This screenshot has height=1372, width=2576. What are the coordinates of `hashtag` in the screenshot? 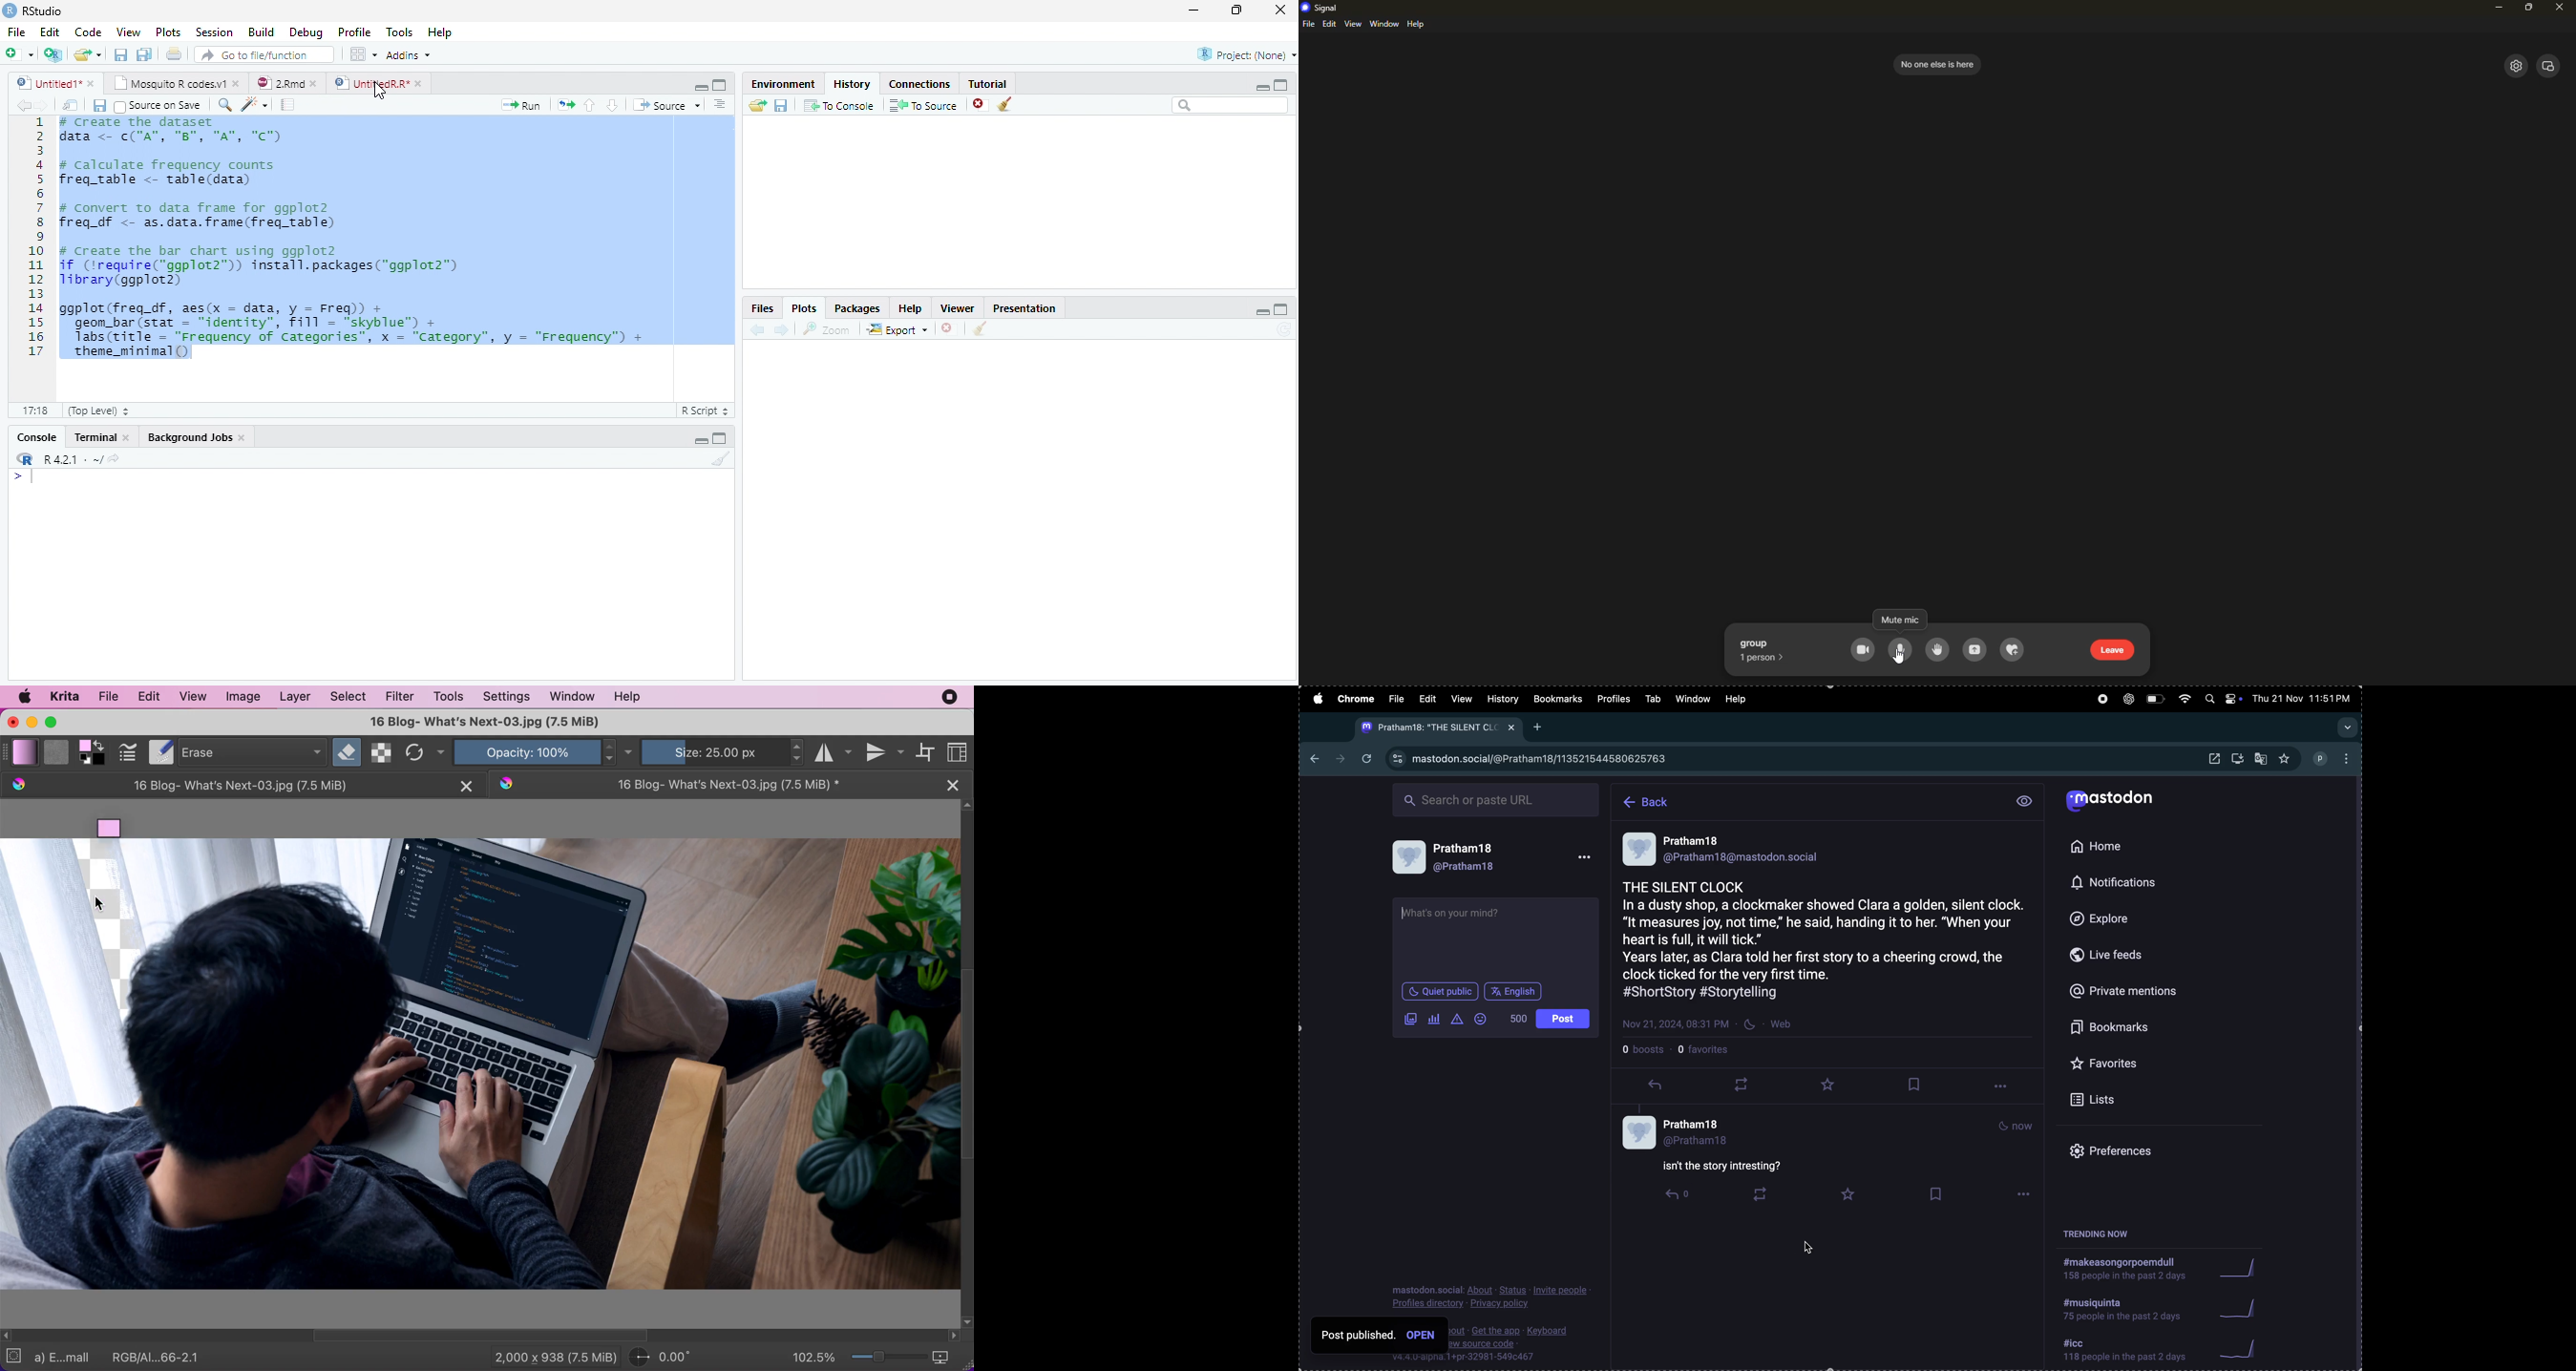 It's located at (2126, 1308).